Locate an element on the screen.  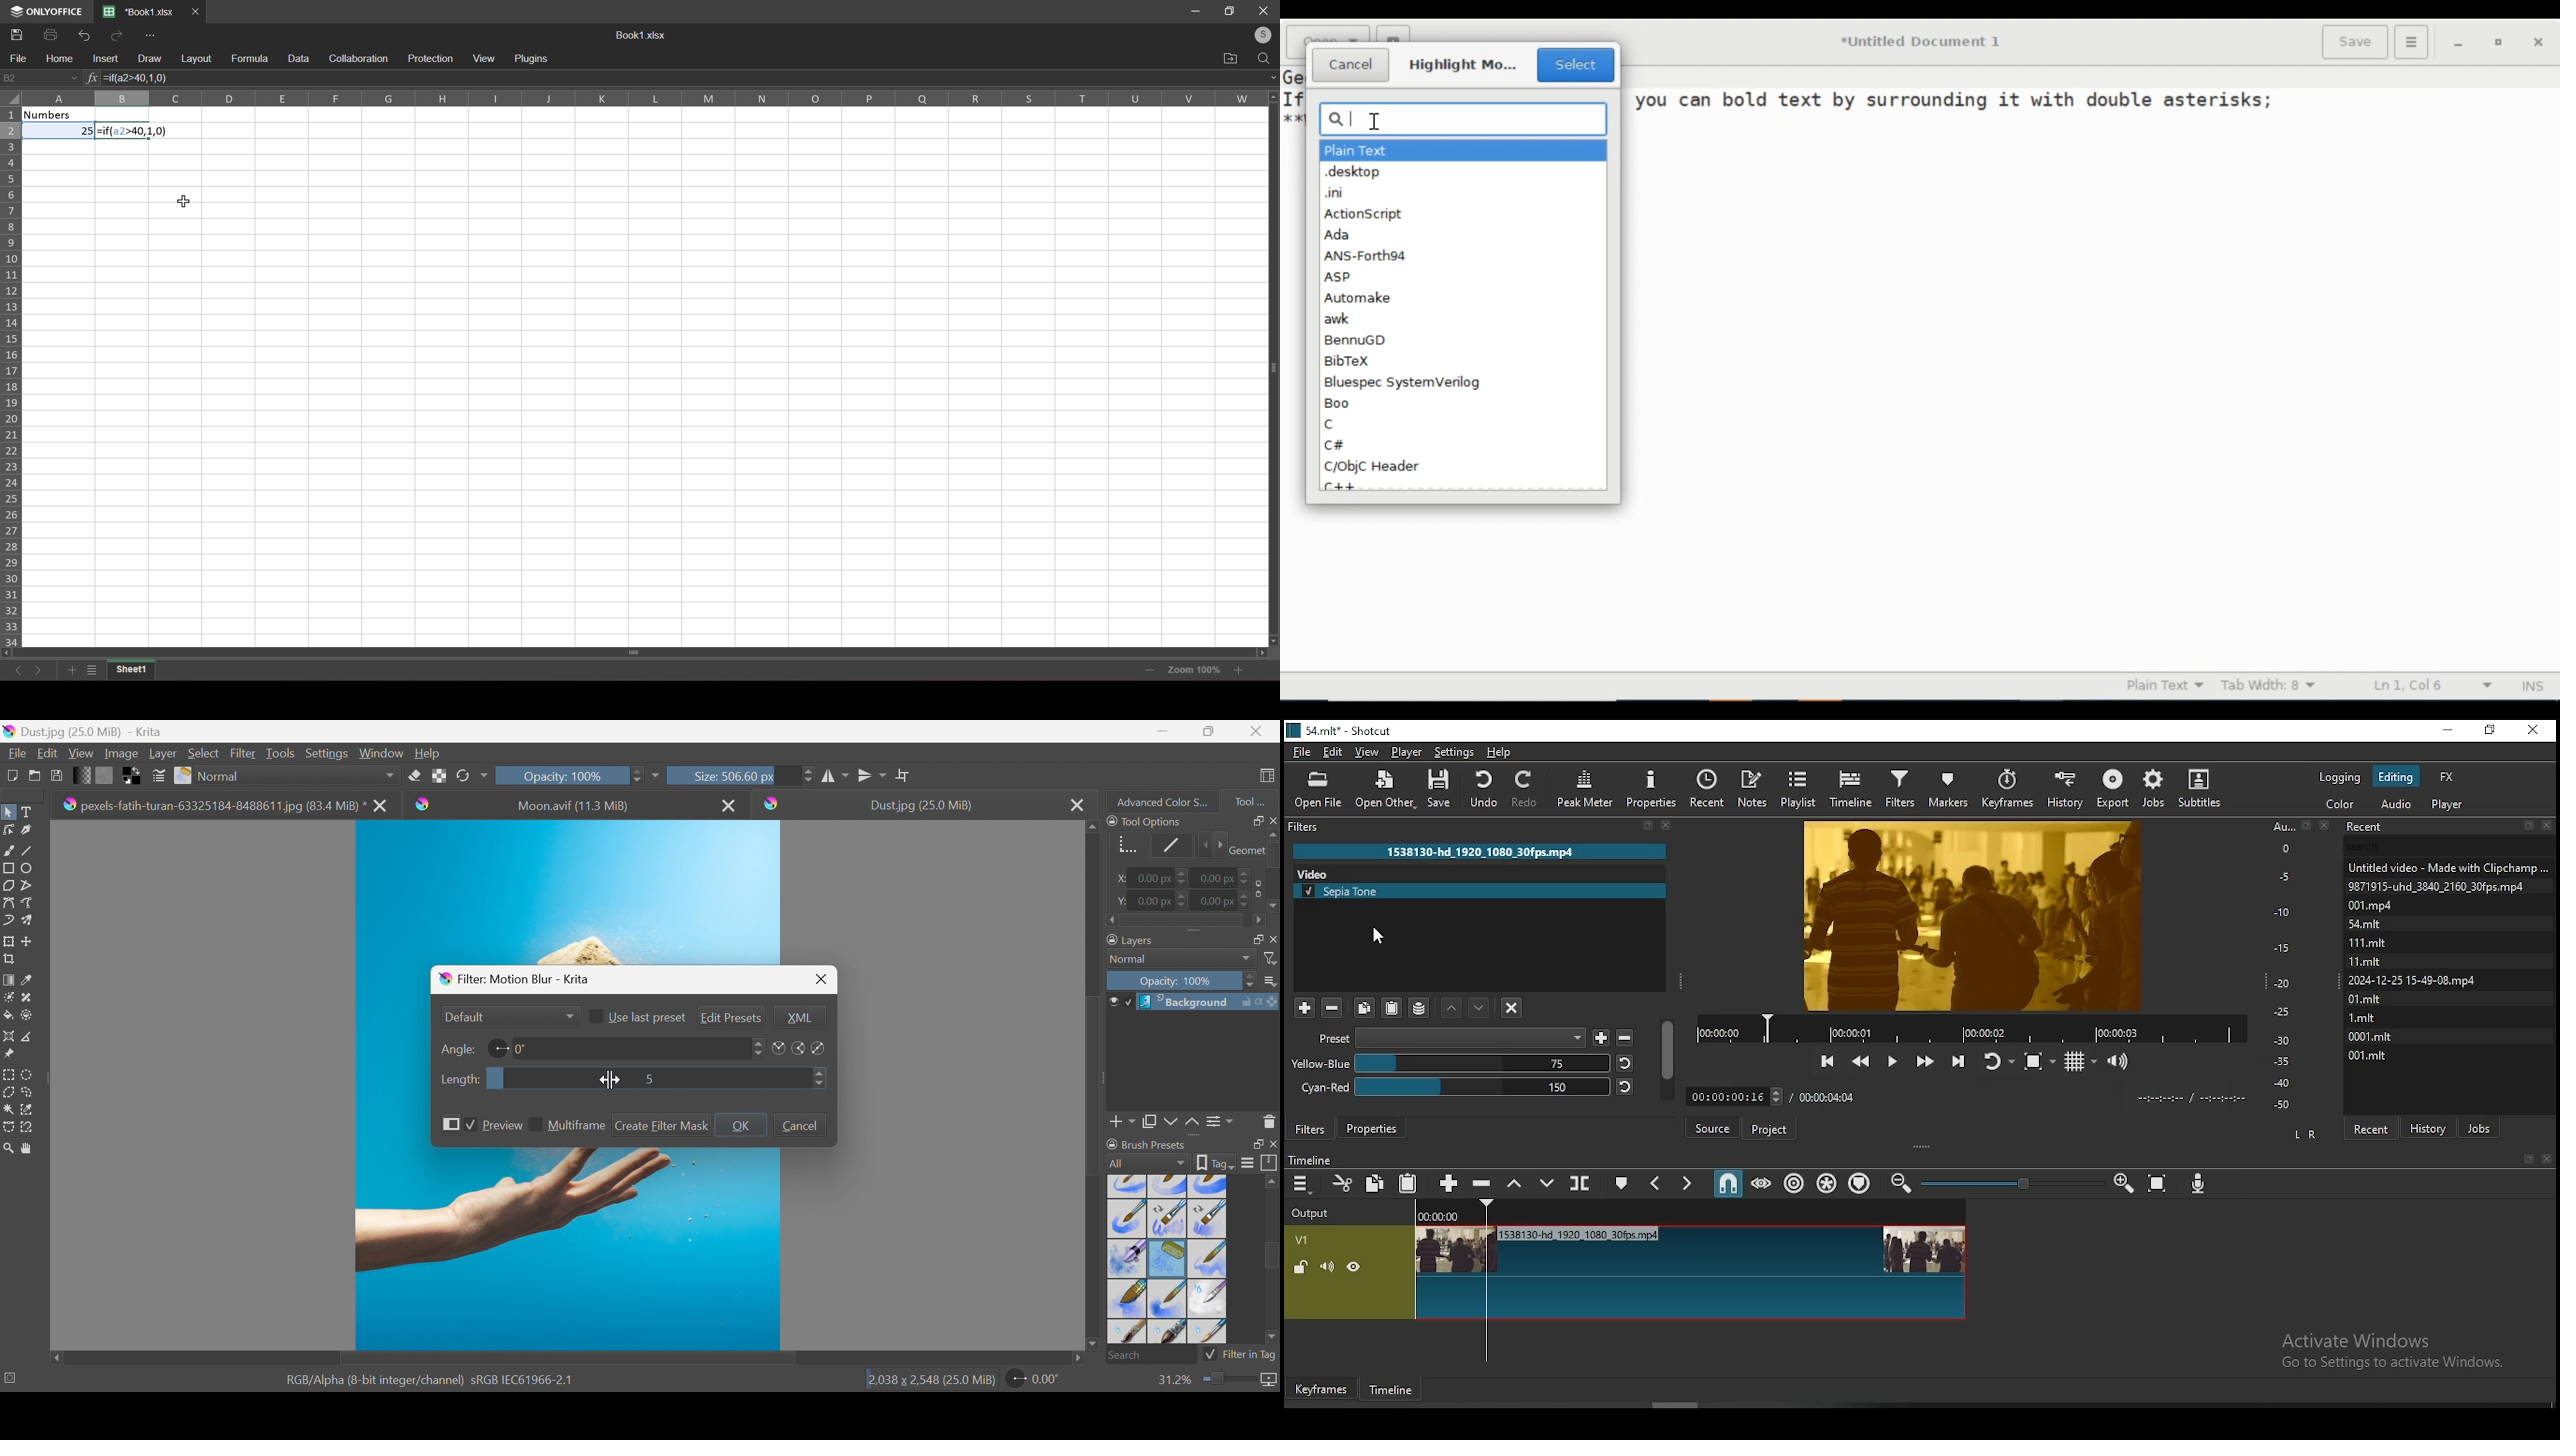
View is located at coordinates (81, 751).